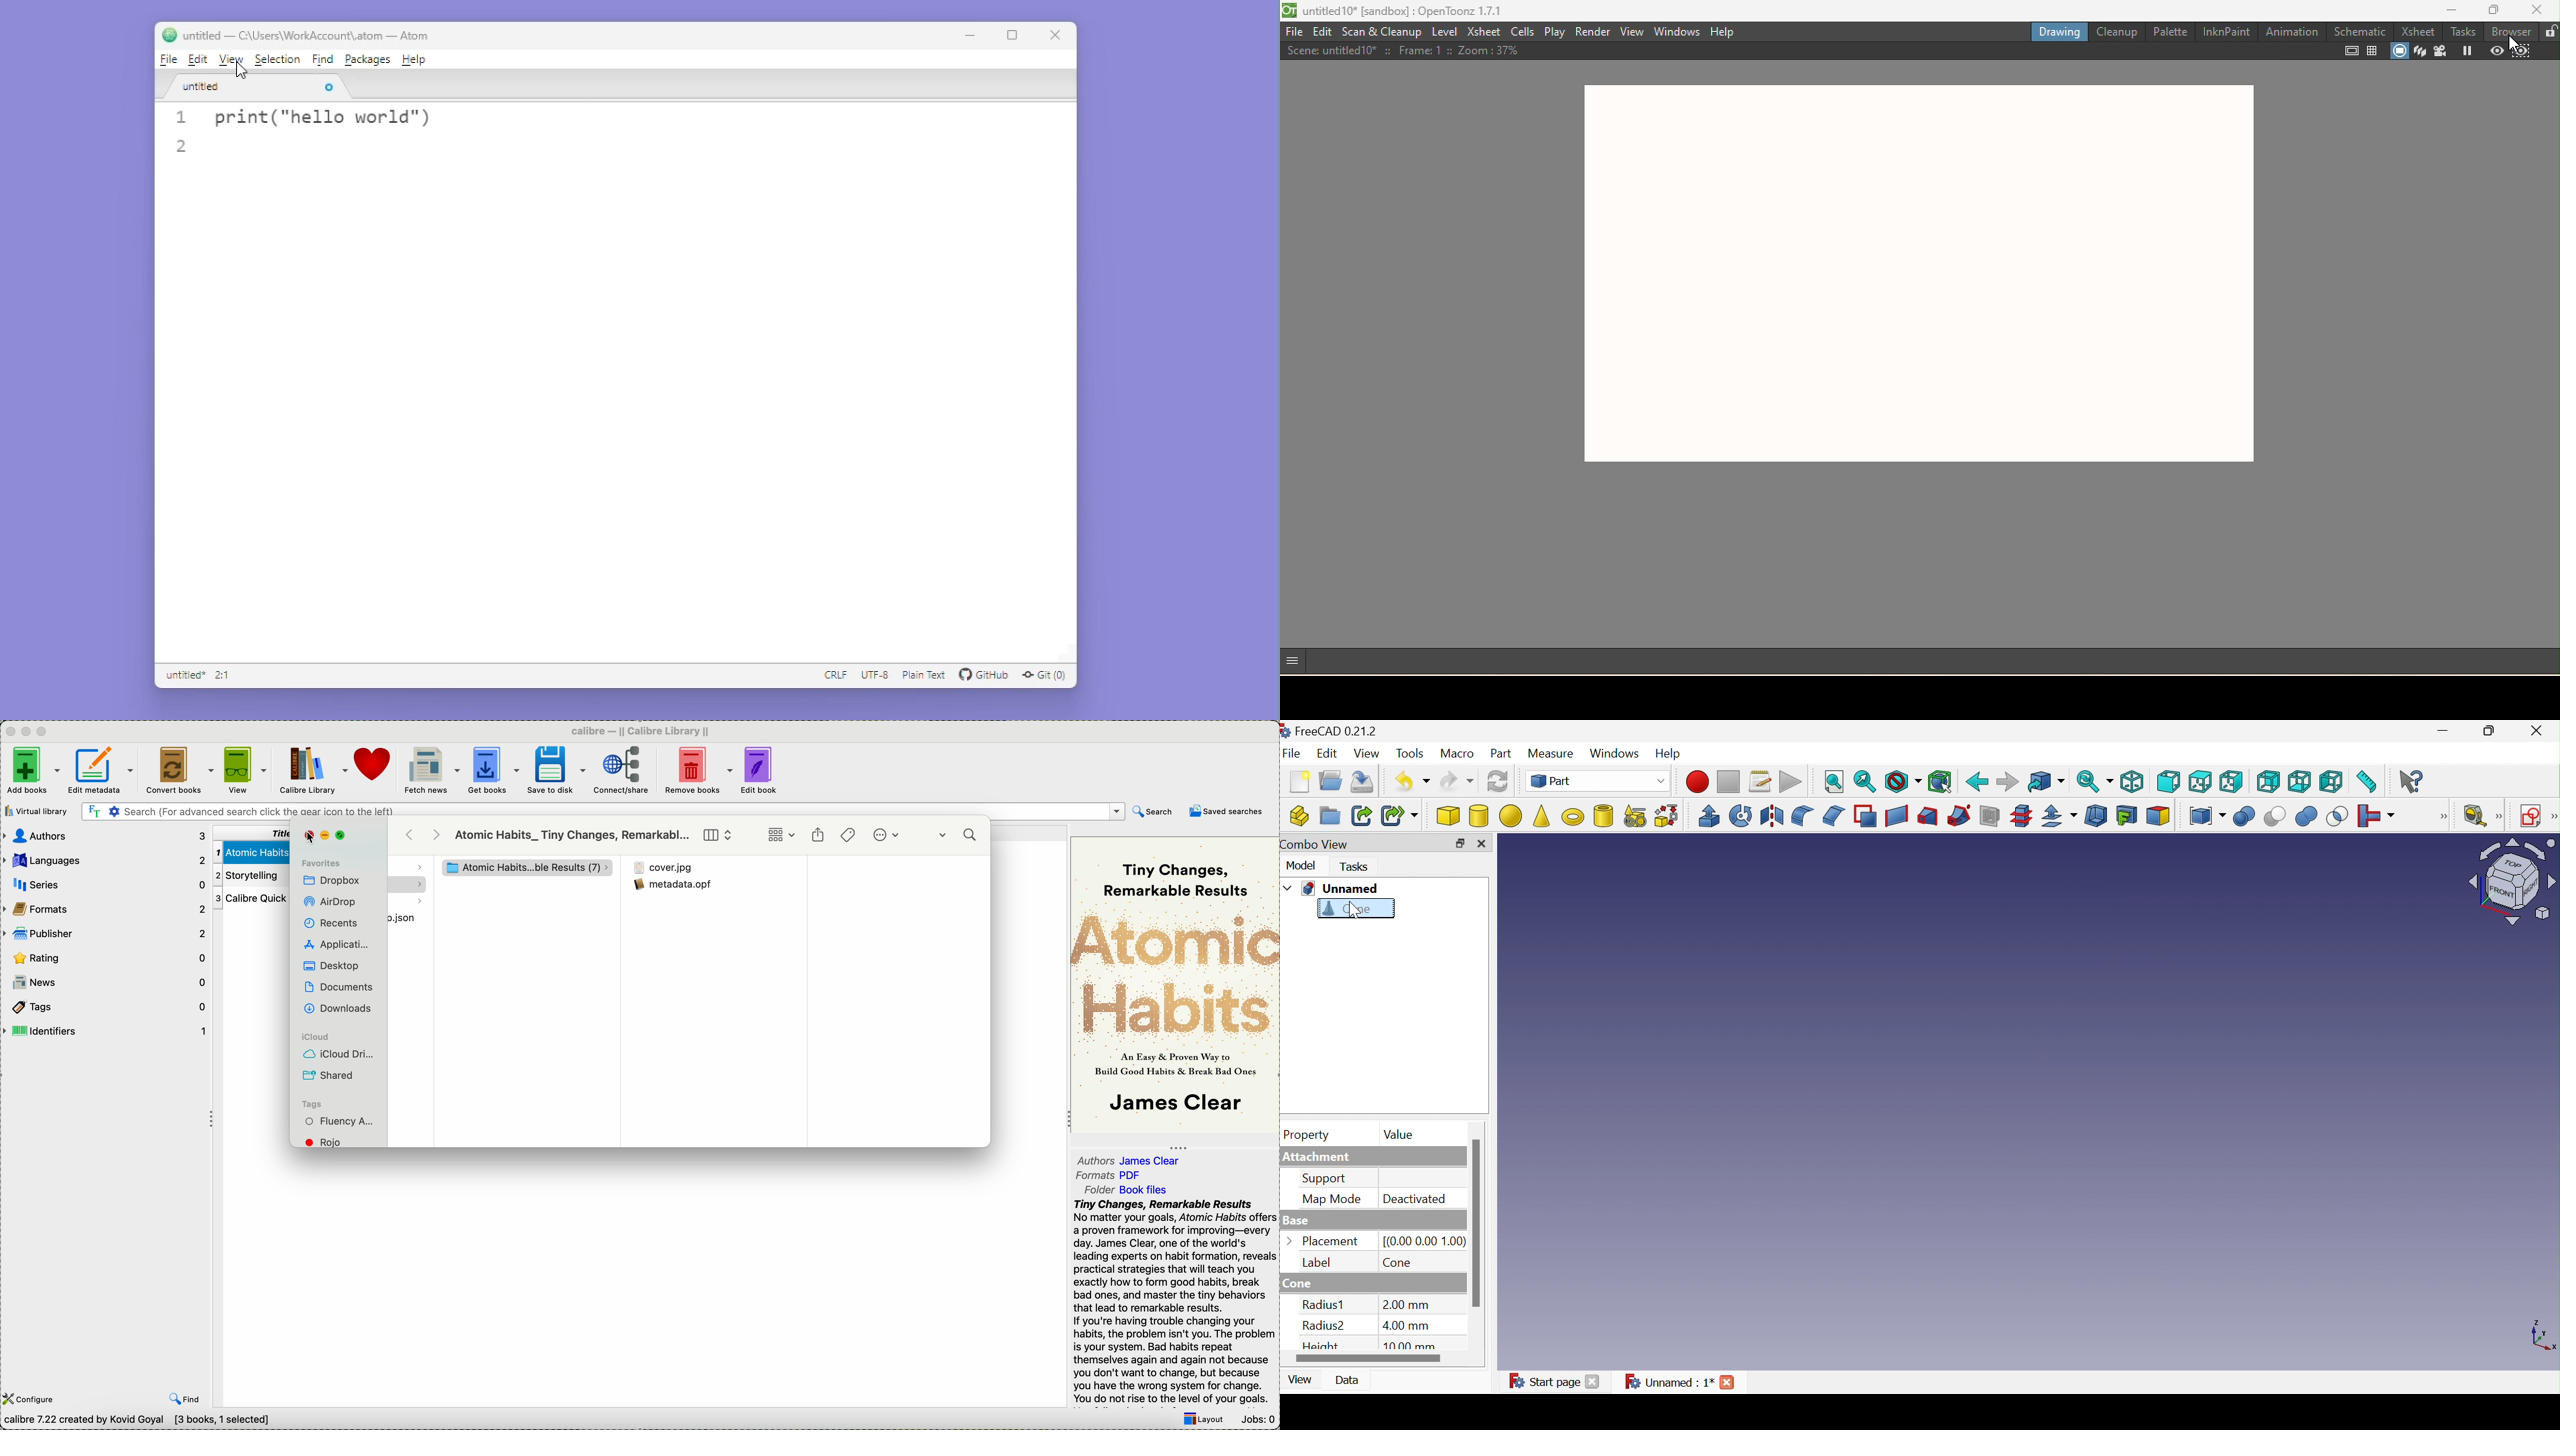  I want to click on languages, so click(105, 858).